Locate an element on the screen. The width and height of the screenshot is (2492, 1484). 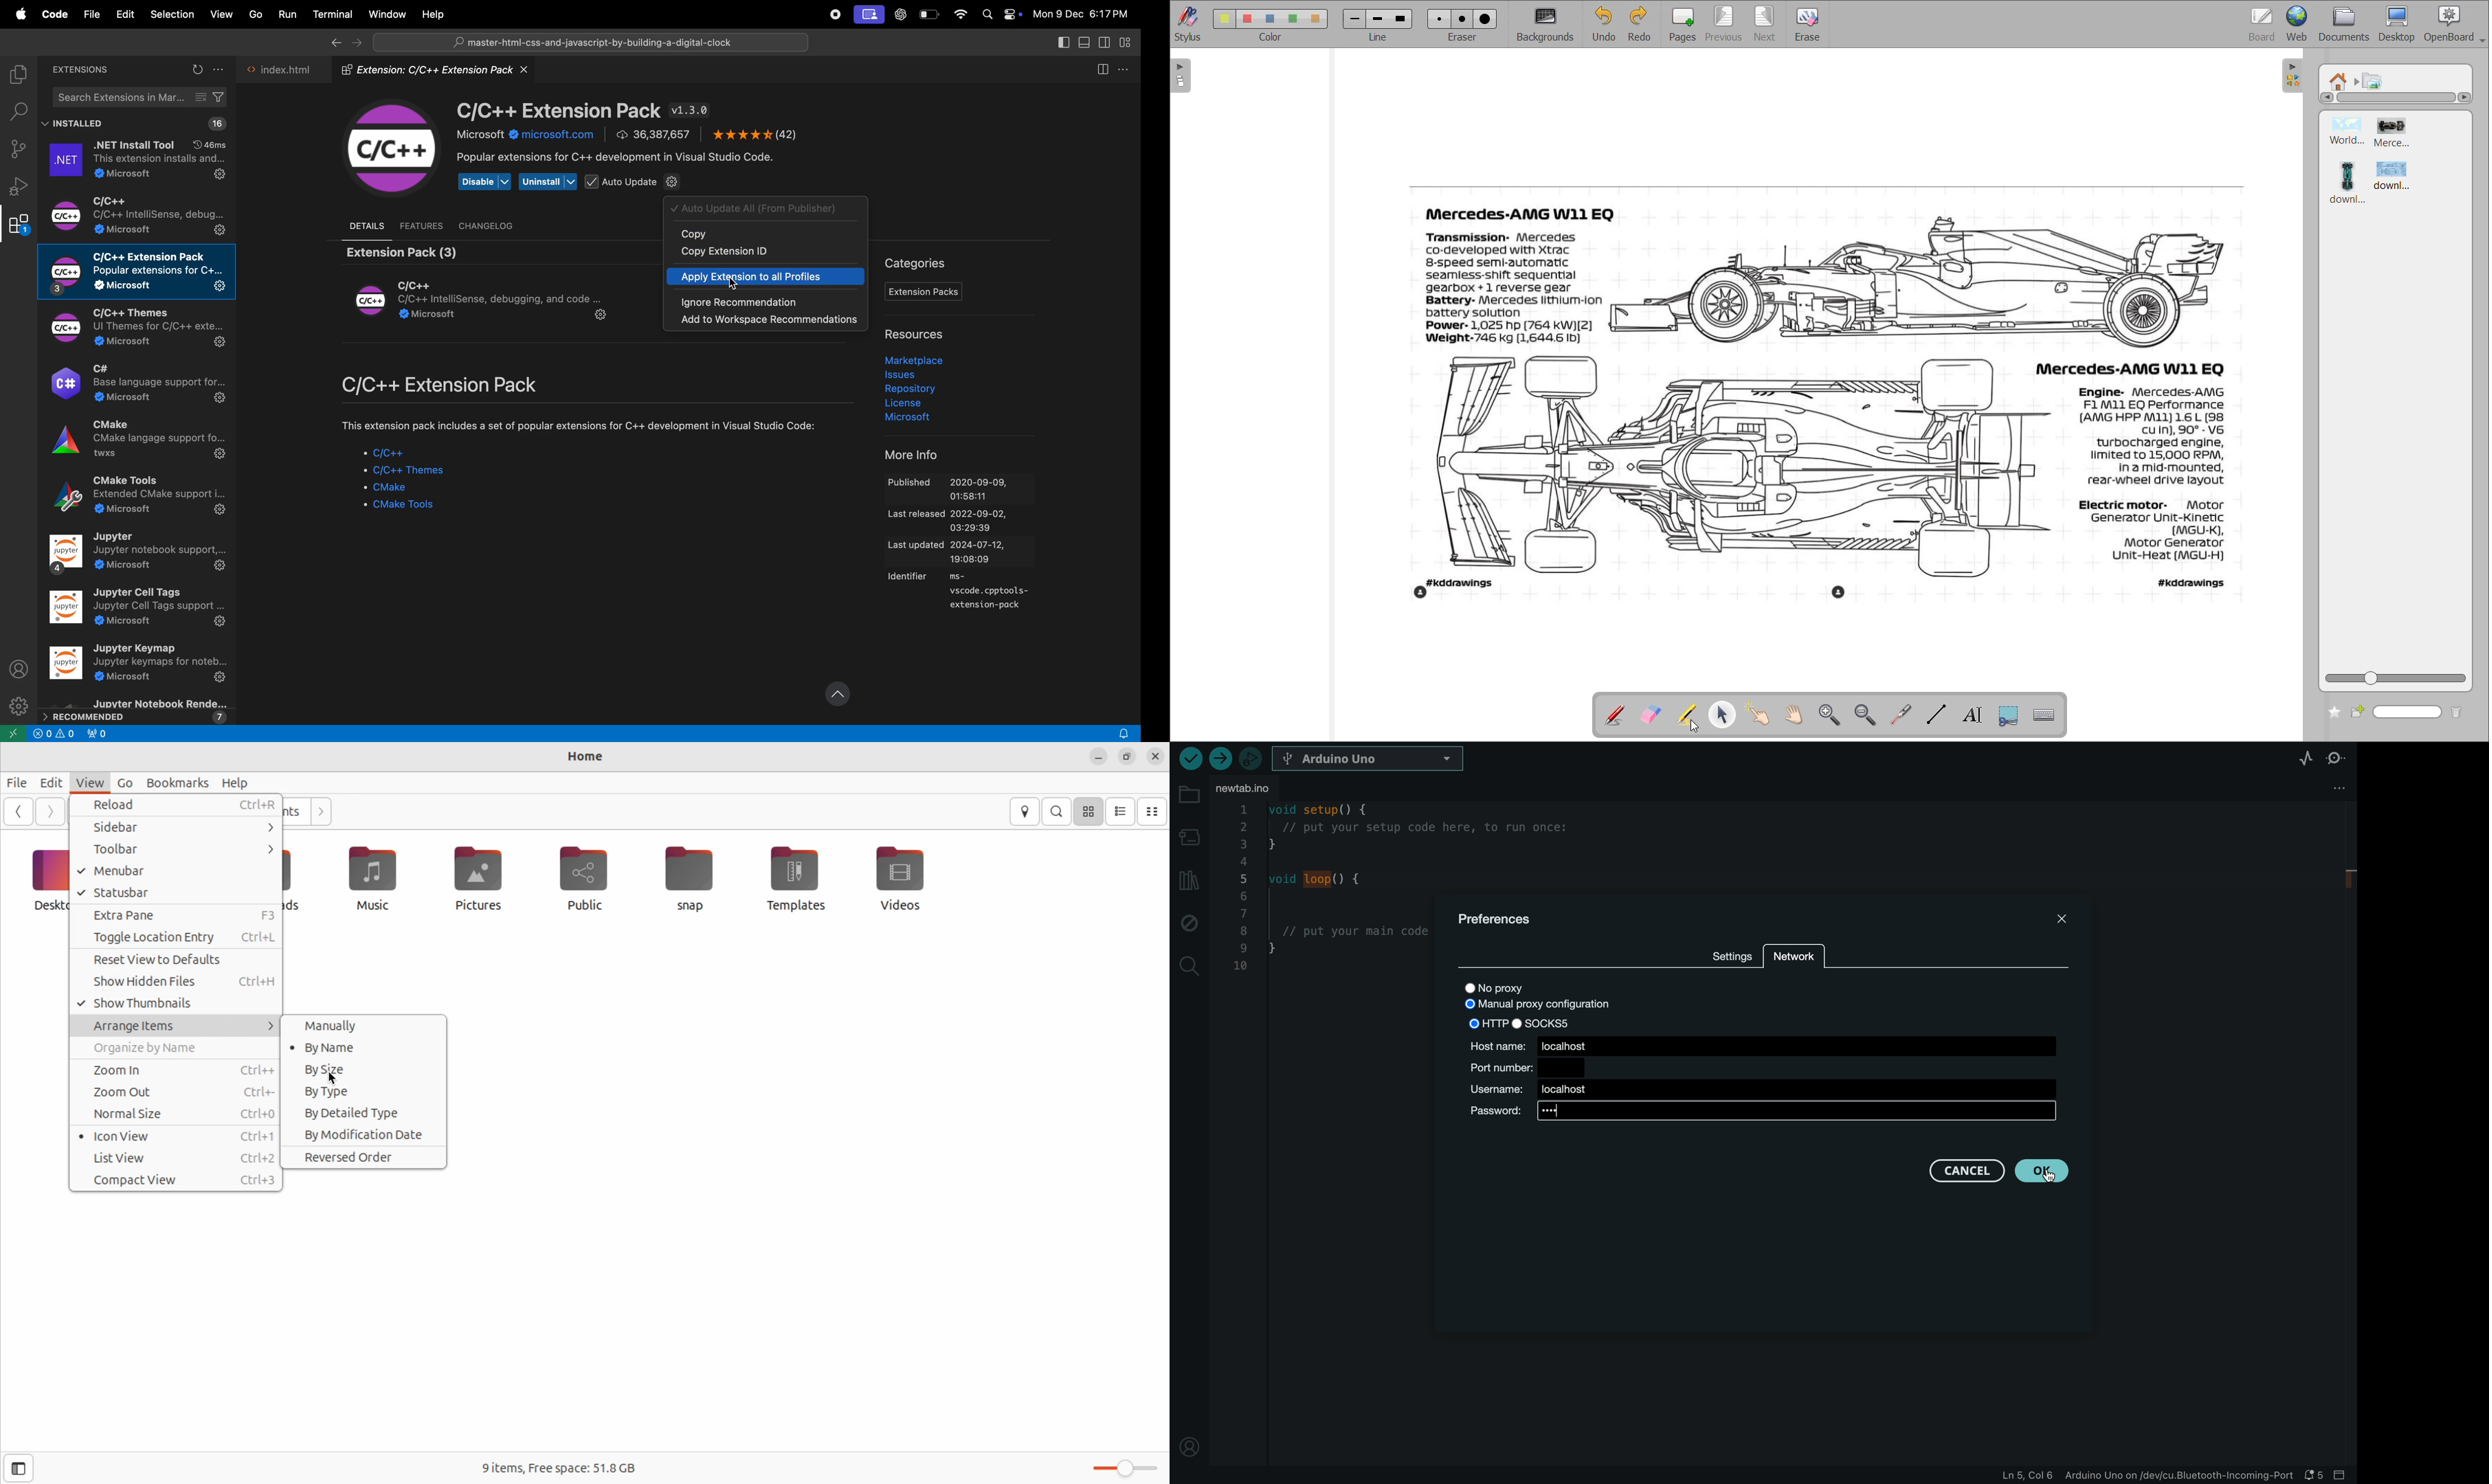
apply extension to all profiles is located at coordinates (768, 278).